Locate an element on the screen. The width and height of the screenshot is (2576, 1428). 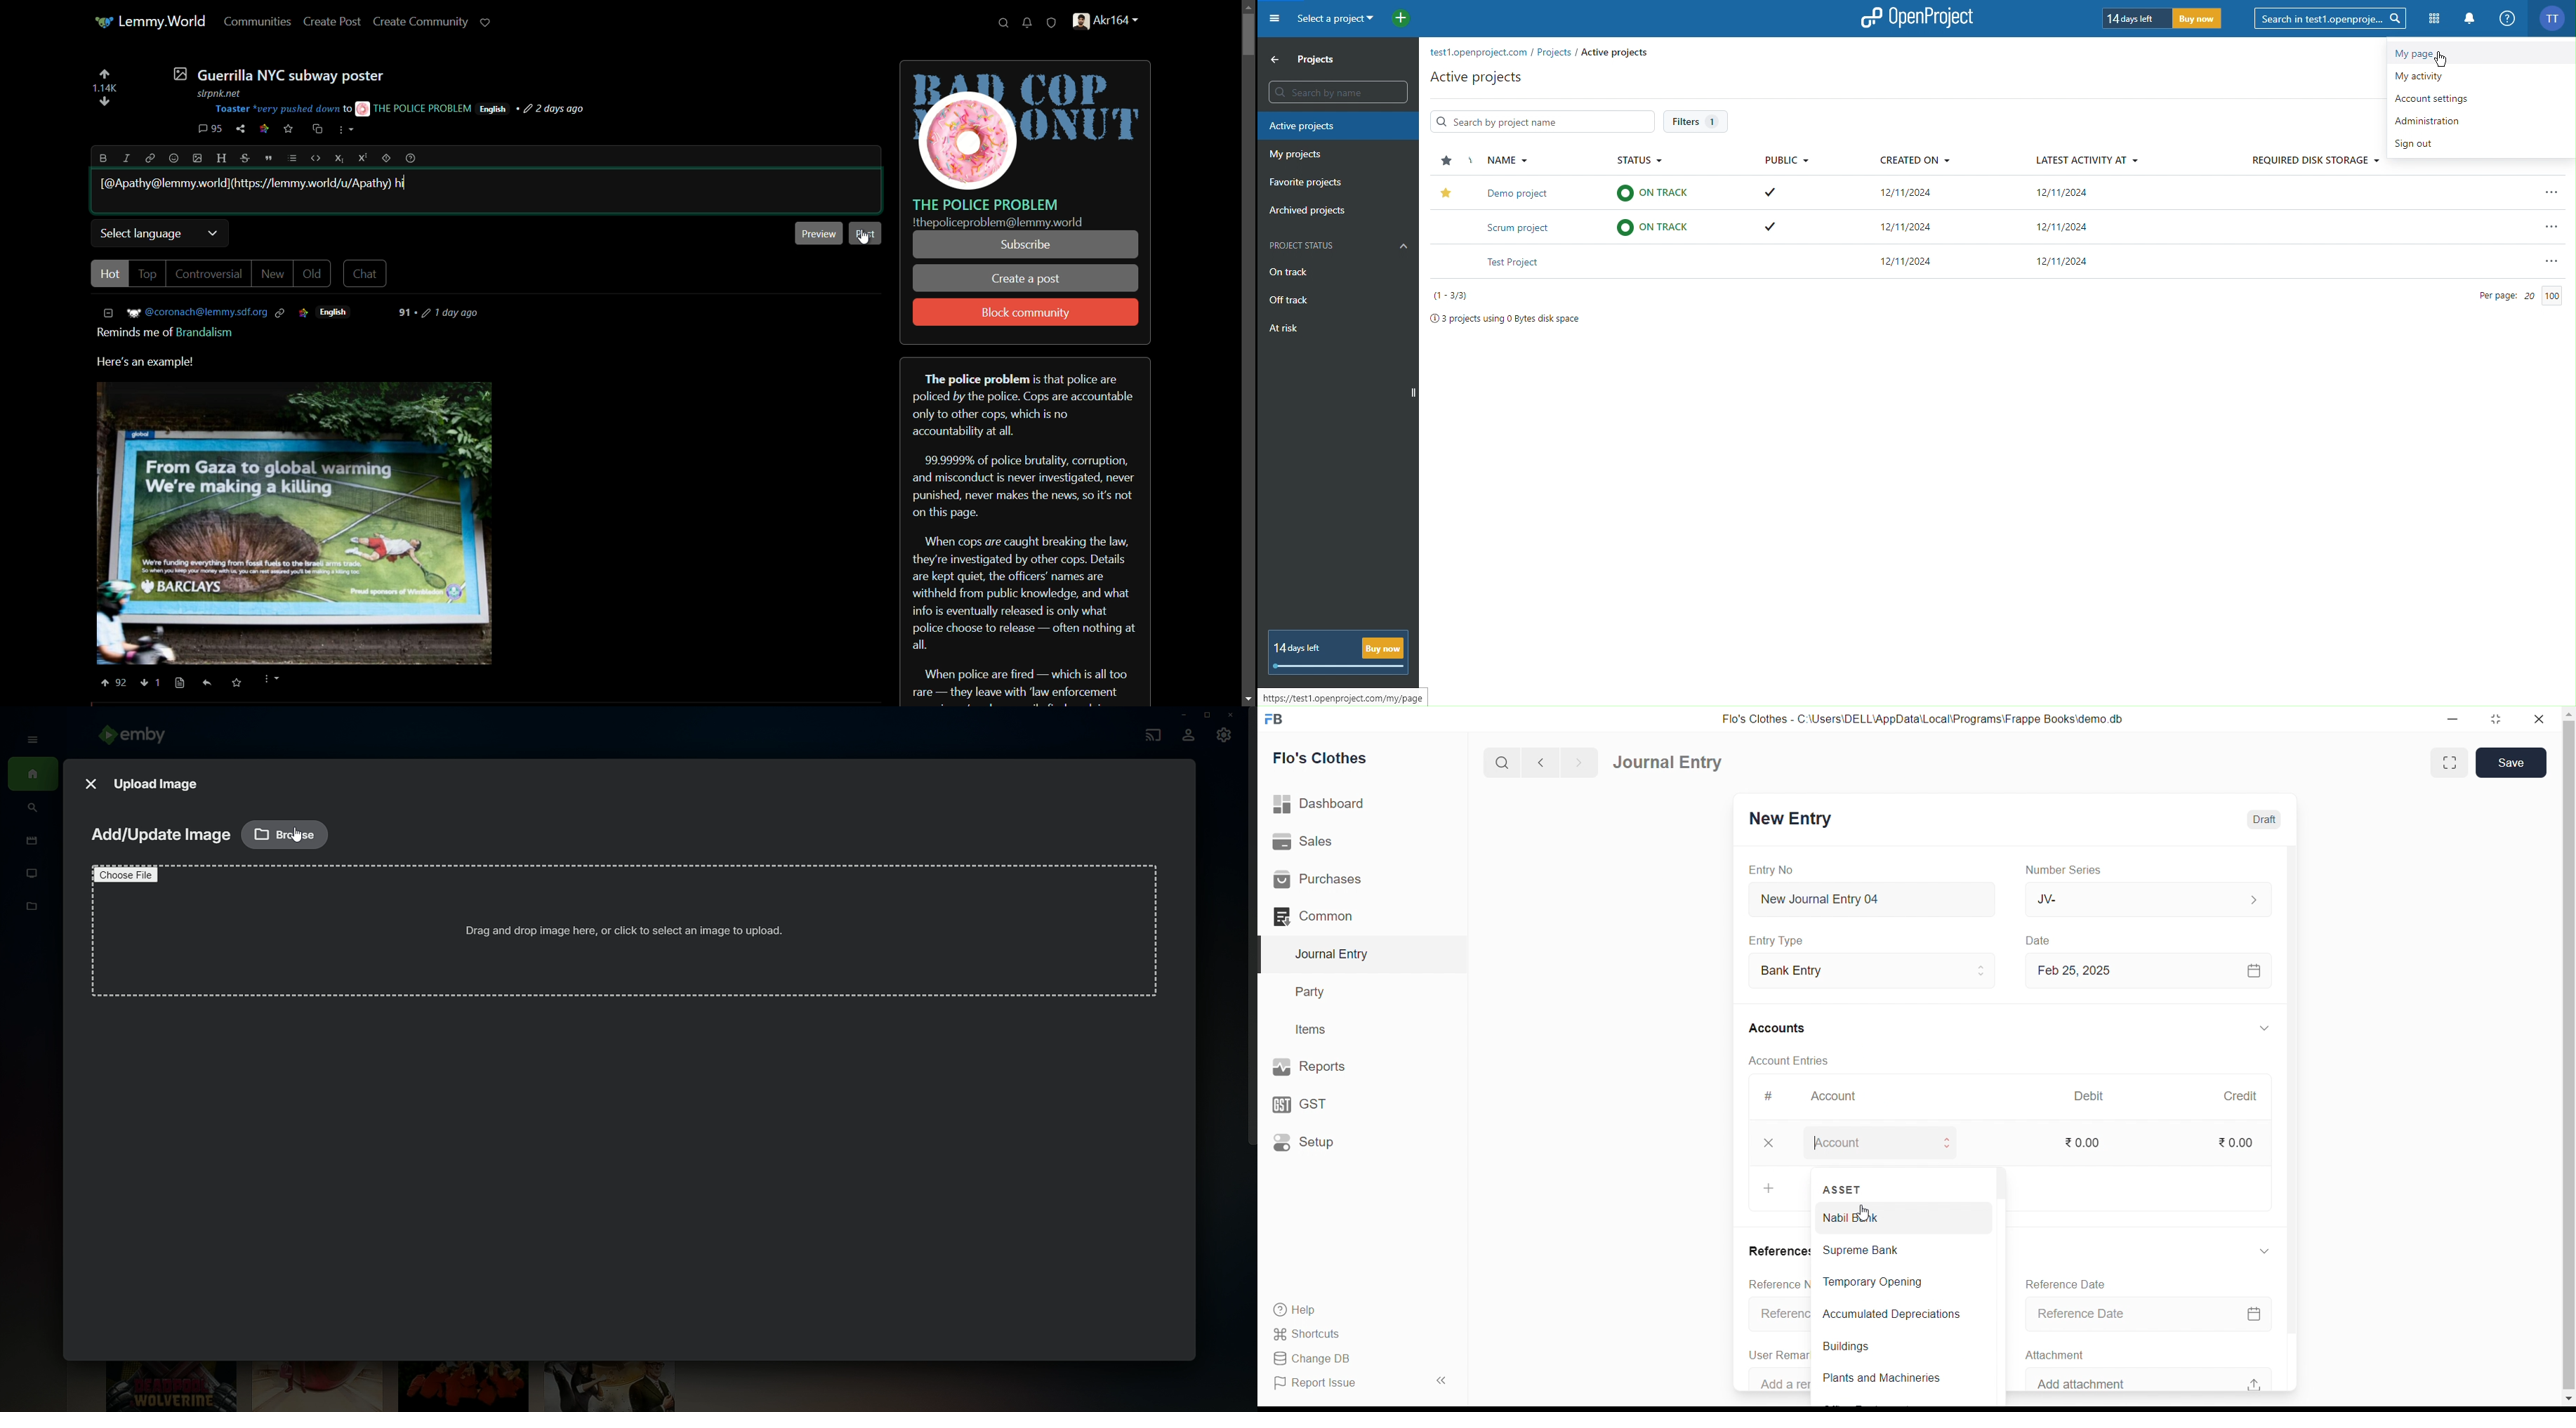
Expand Window is located at coordinates (2448, 763).